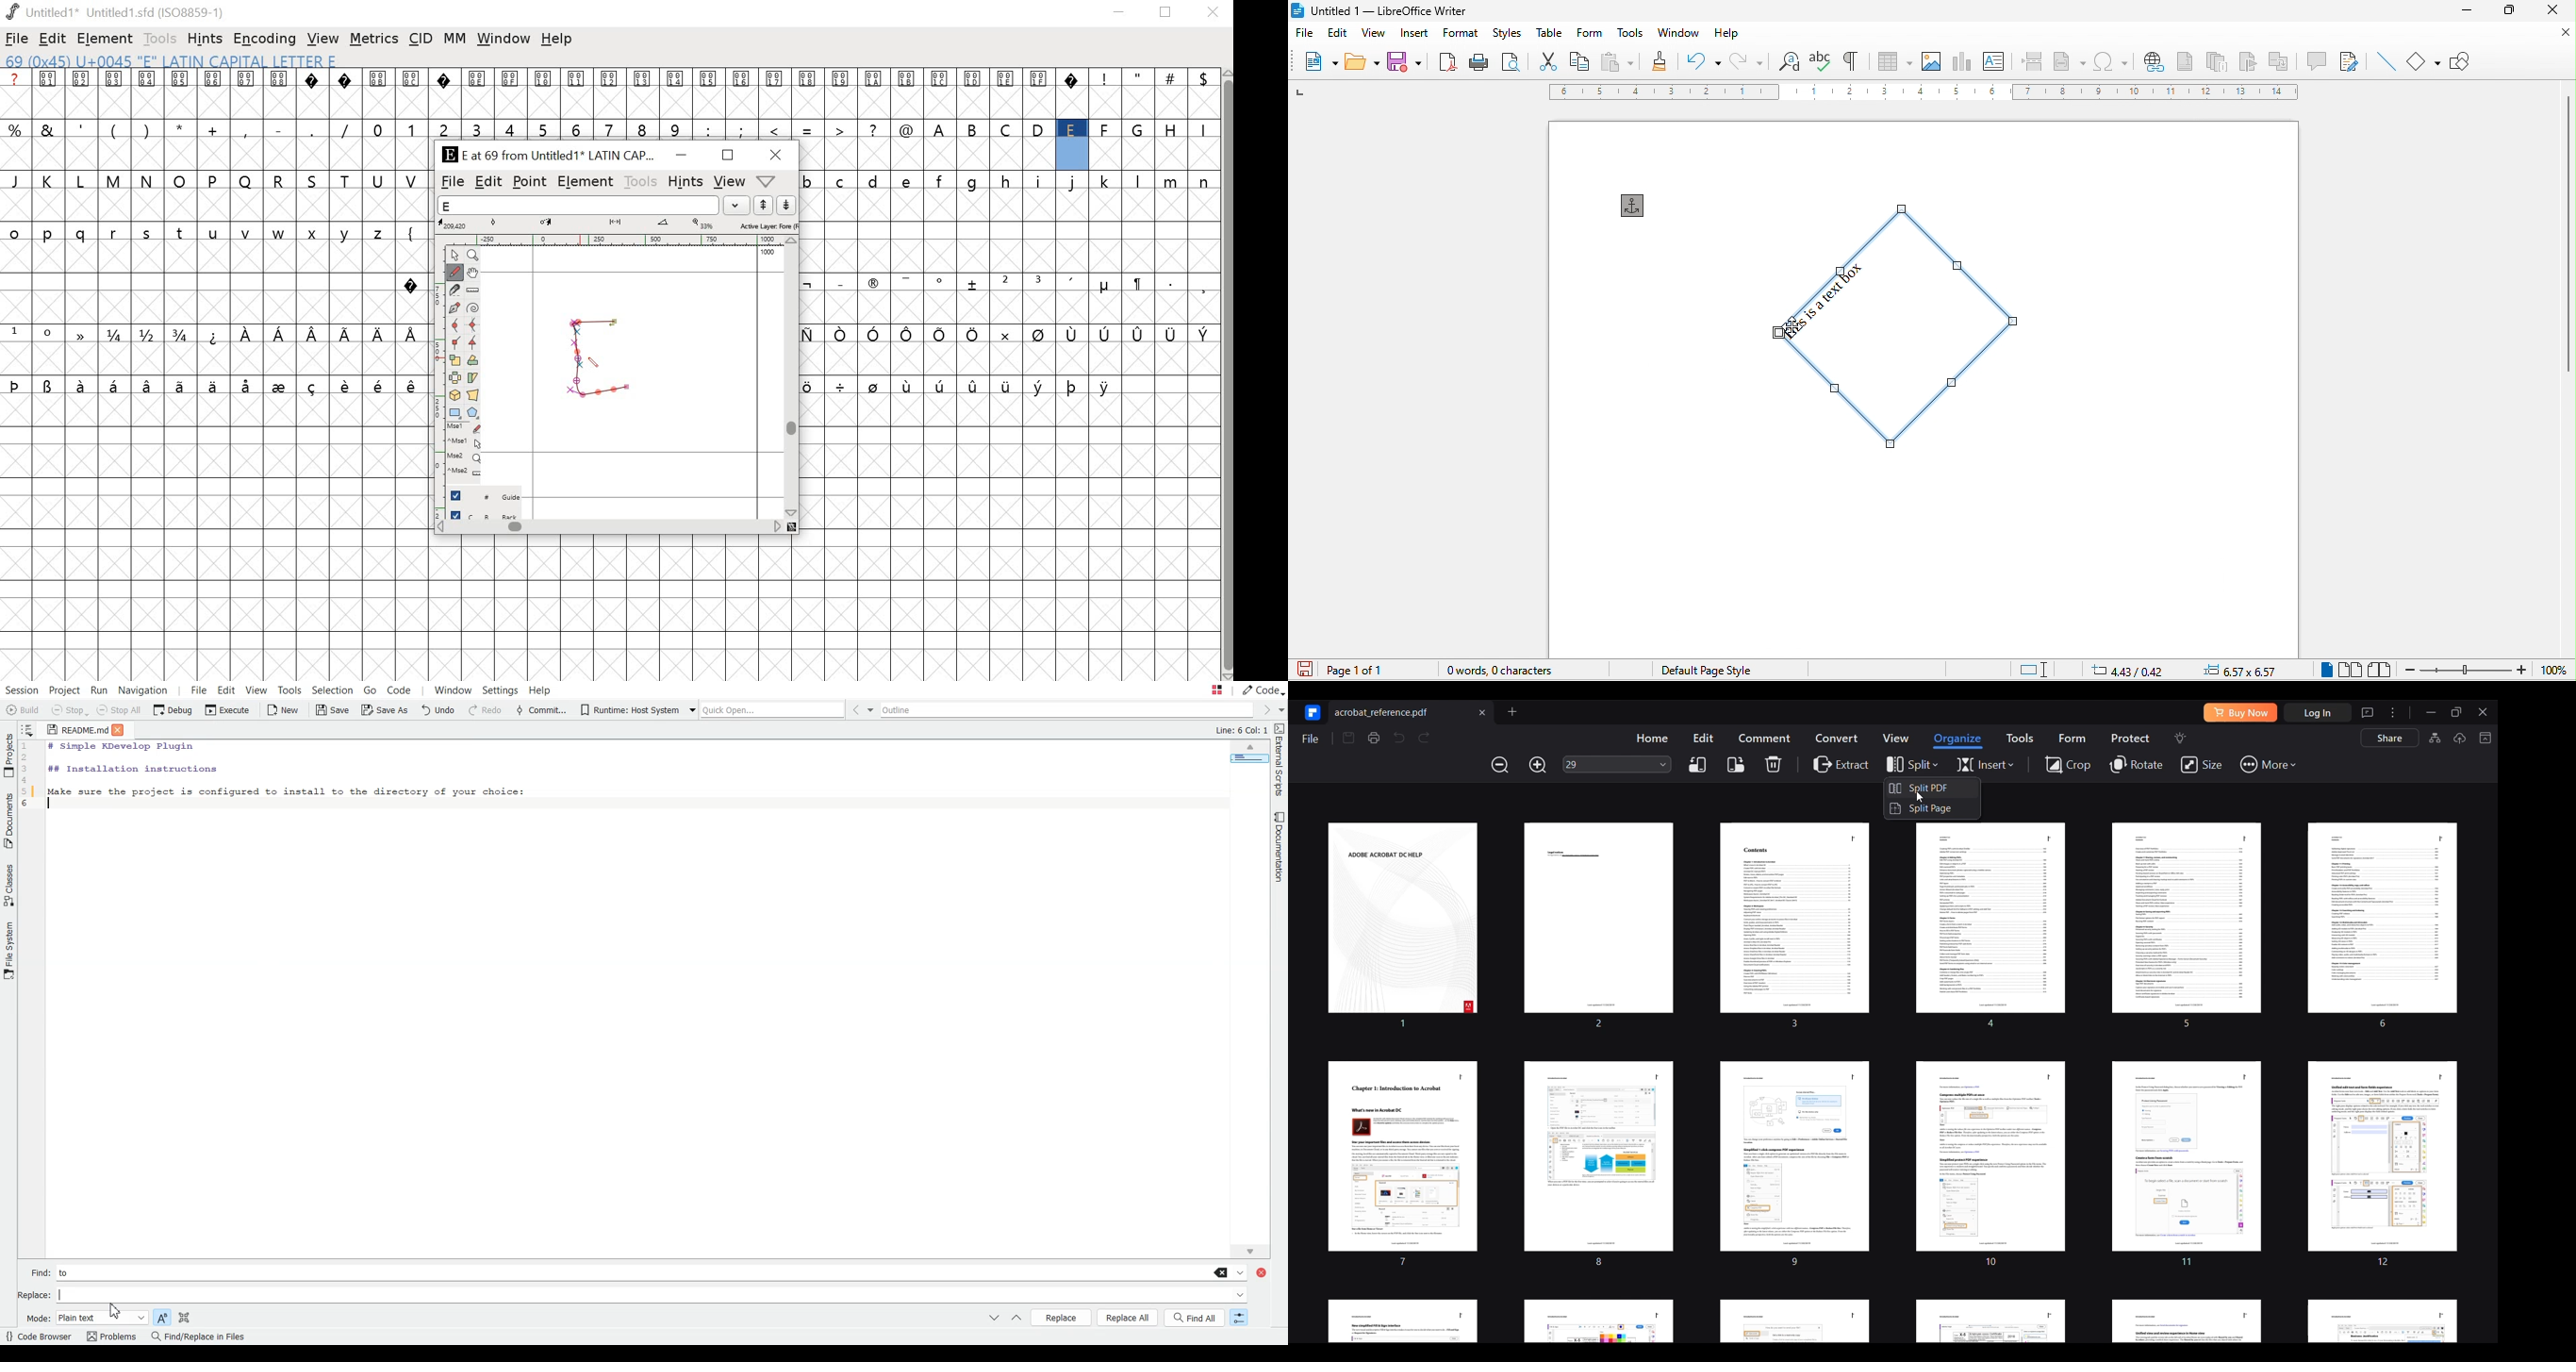 The height and width of the screenshot is (1372, 2576). Describe the element at coordinates (2070, 59) in the screenshot. I see `field` at that location.